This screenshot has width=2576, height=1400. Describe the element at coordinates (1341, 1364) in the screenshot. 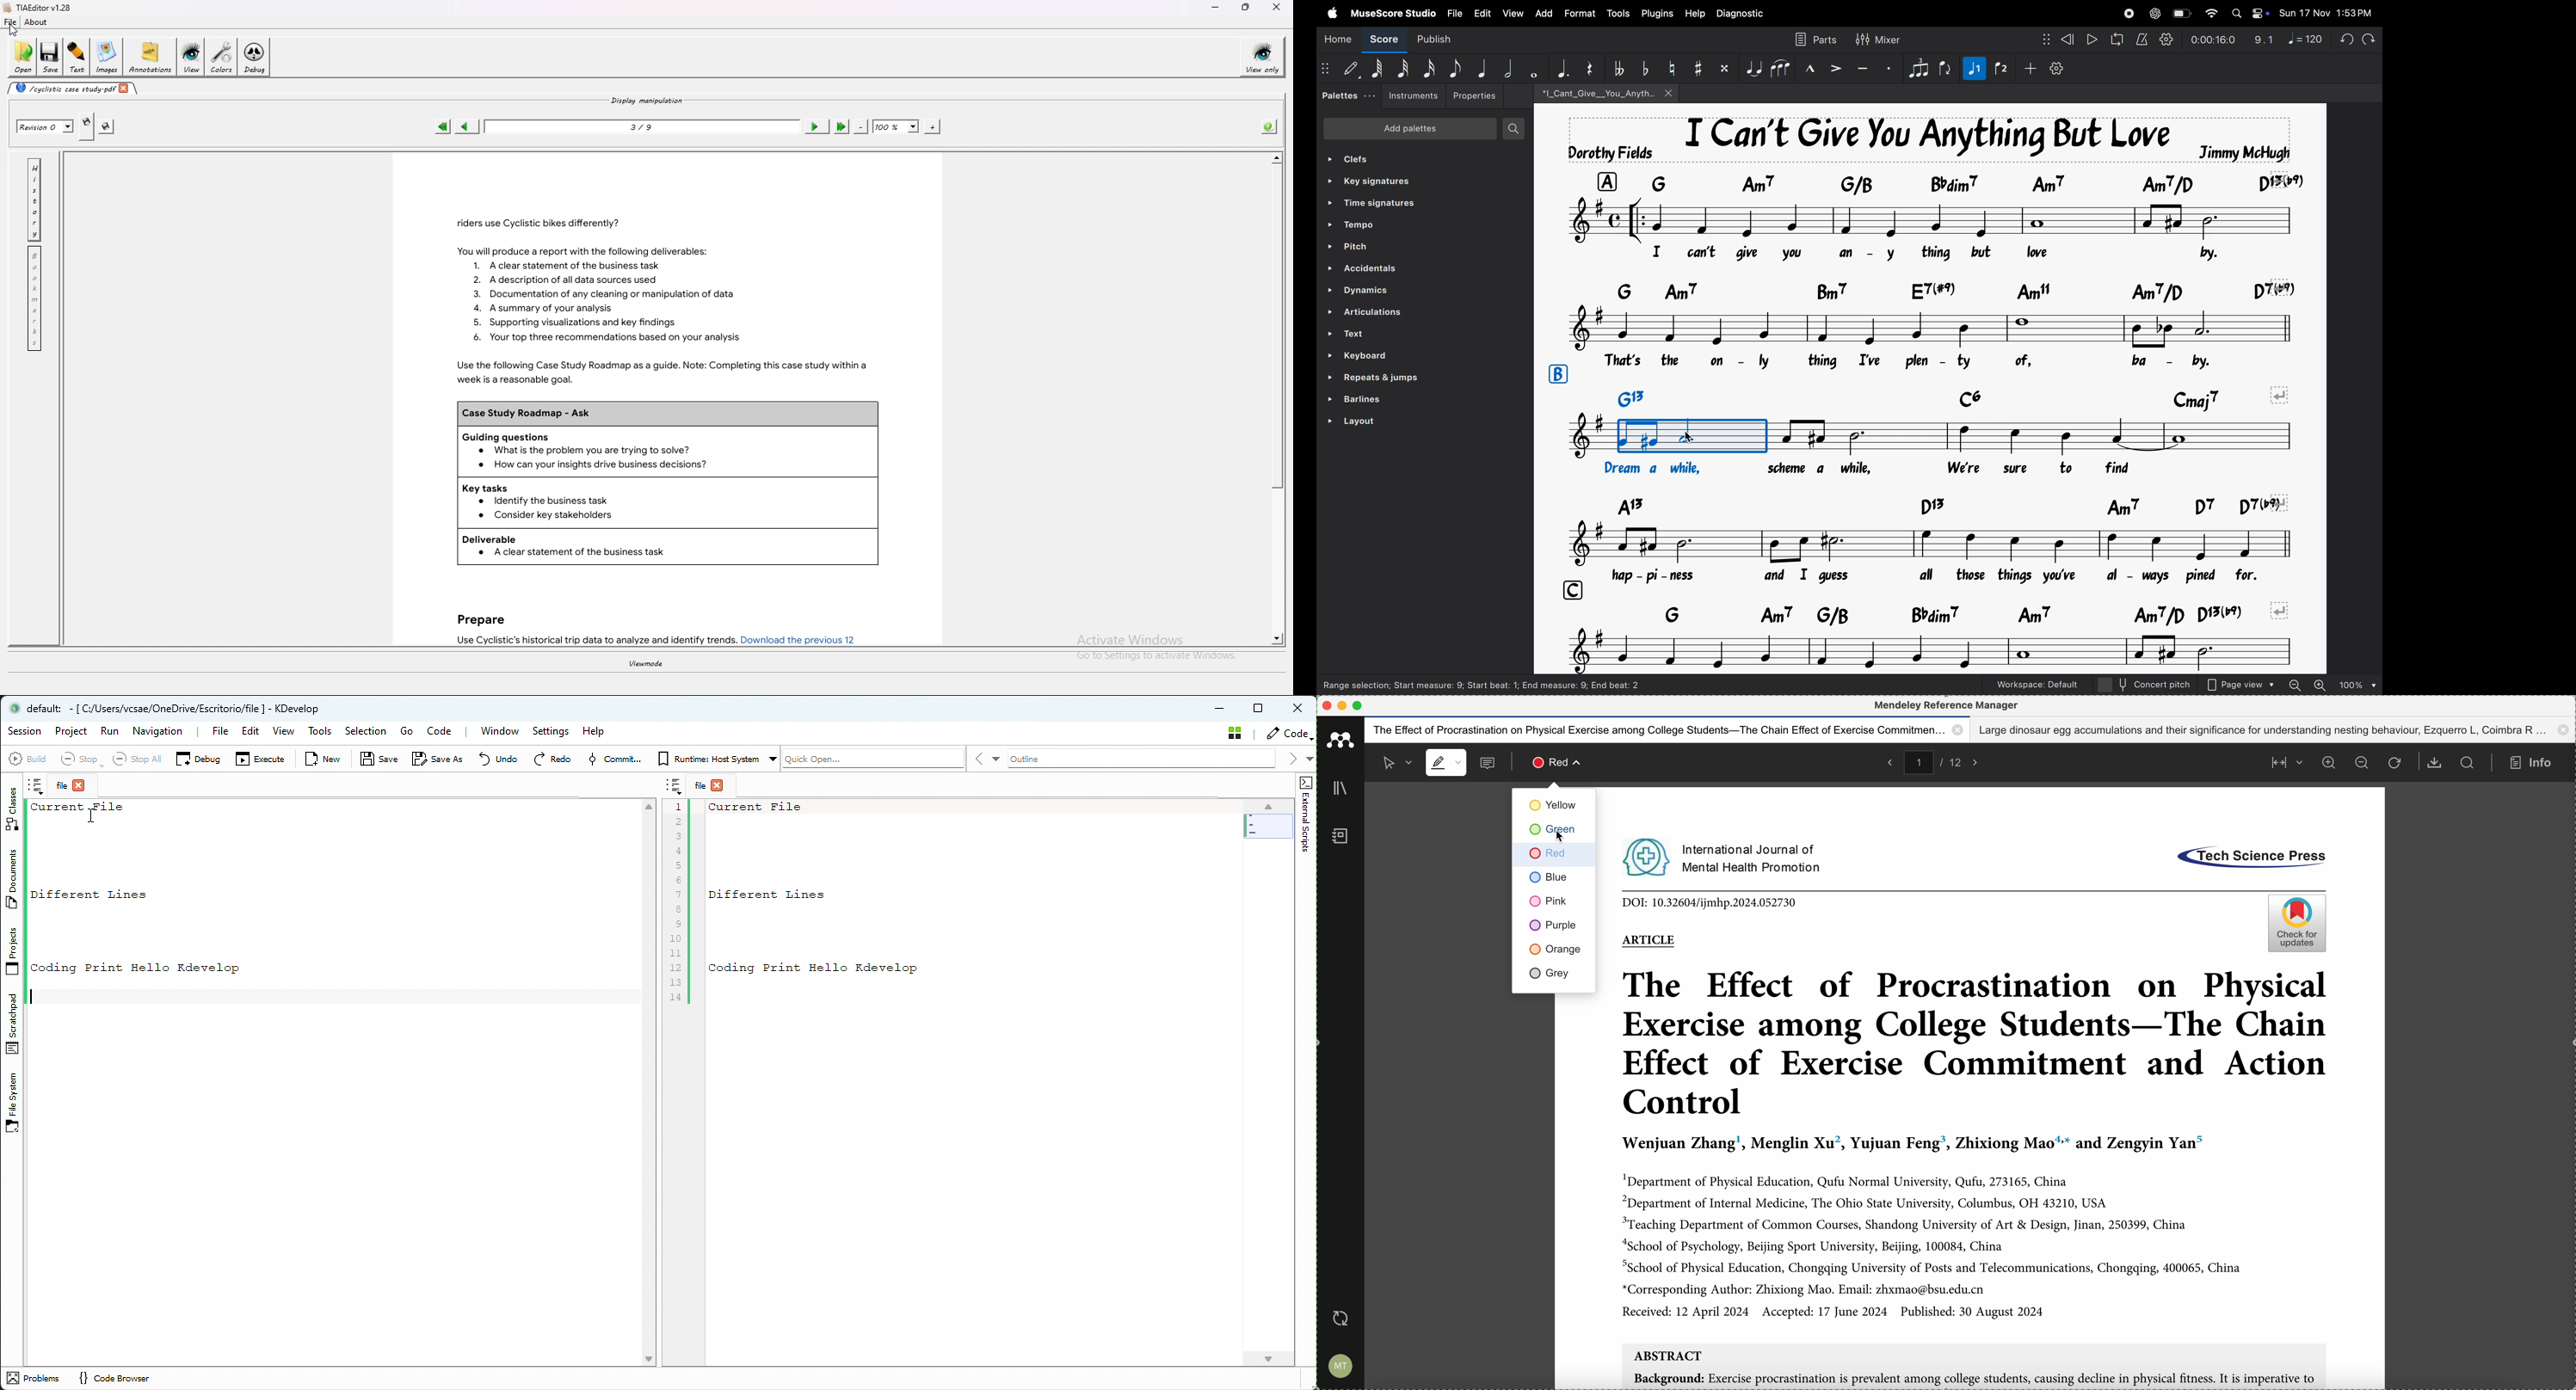

I see `account settings` at that location.